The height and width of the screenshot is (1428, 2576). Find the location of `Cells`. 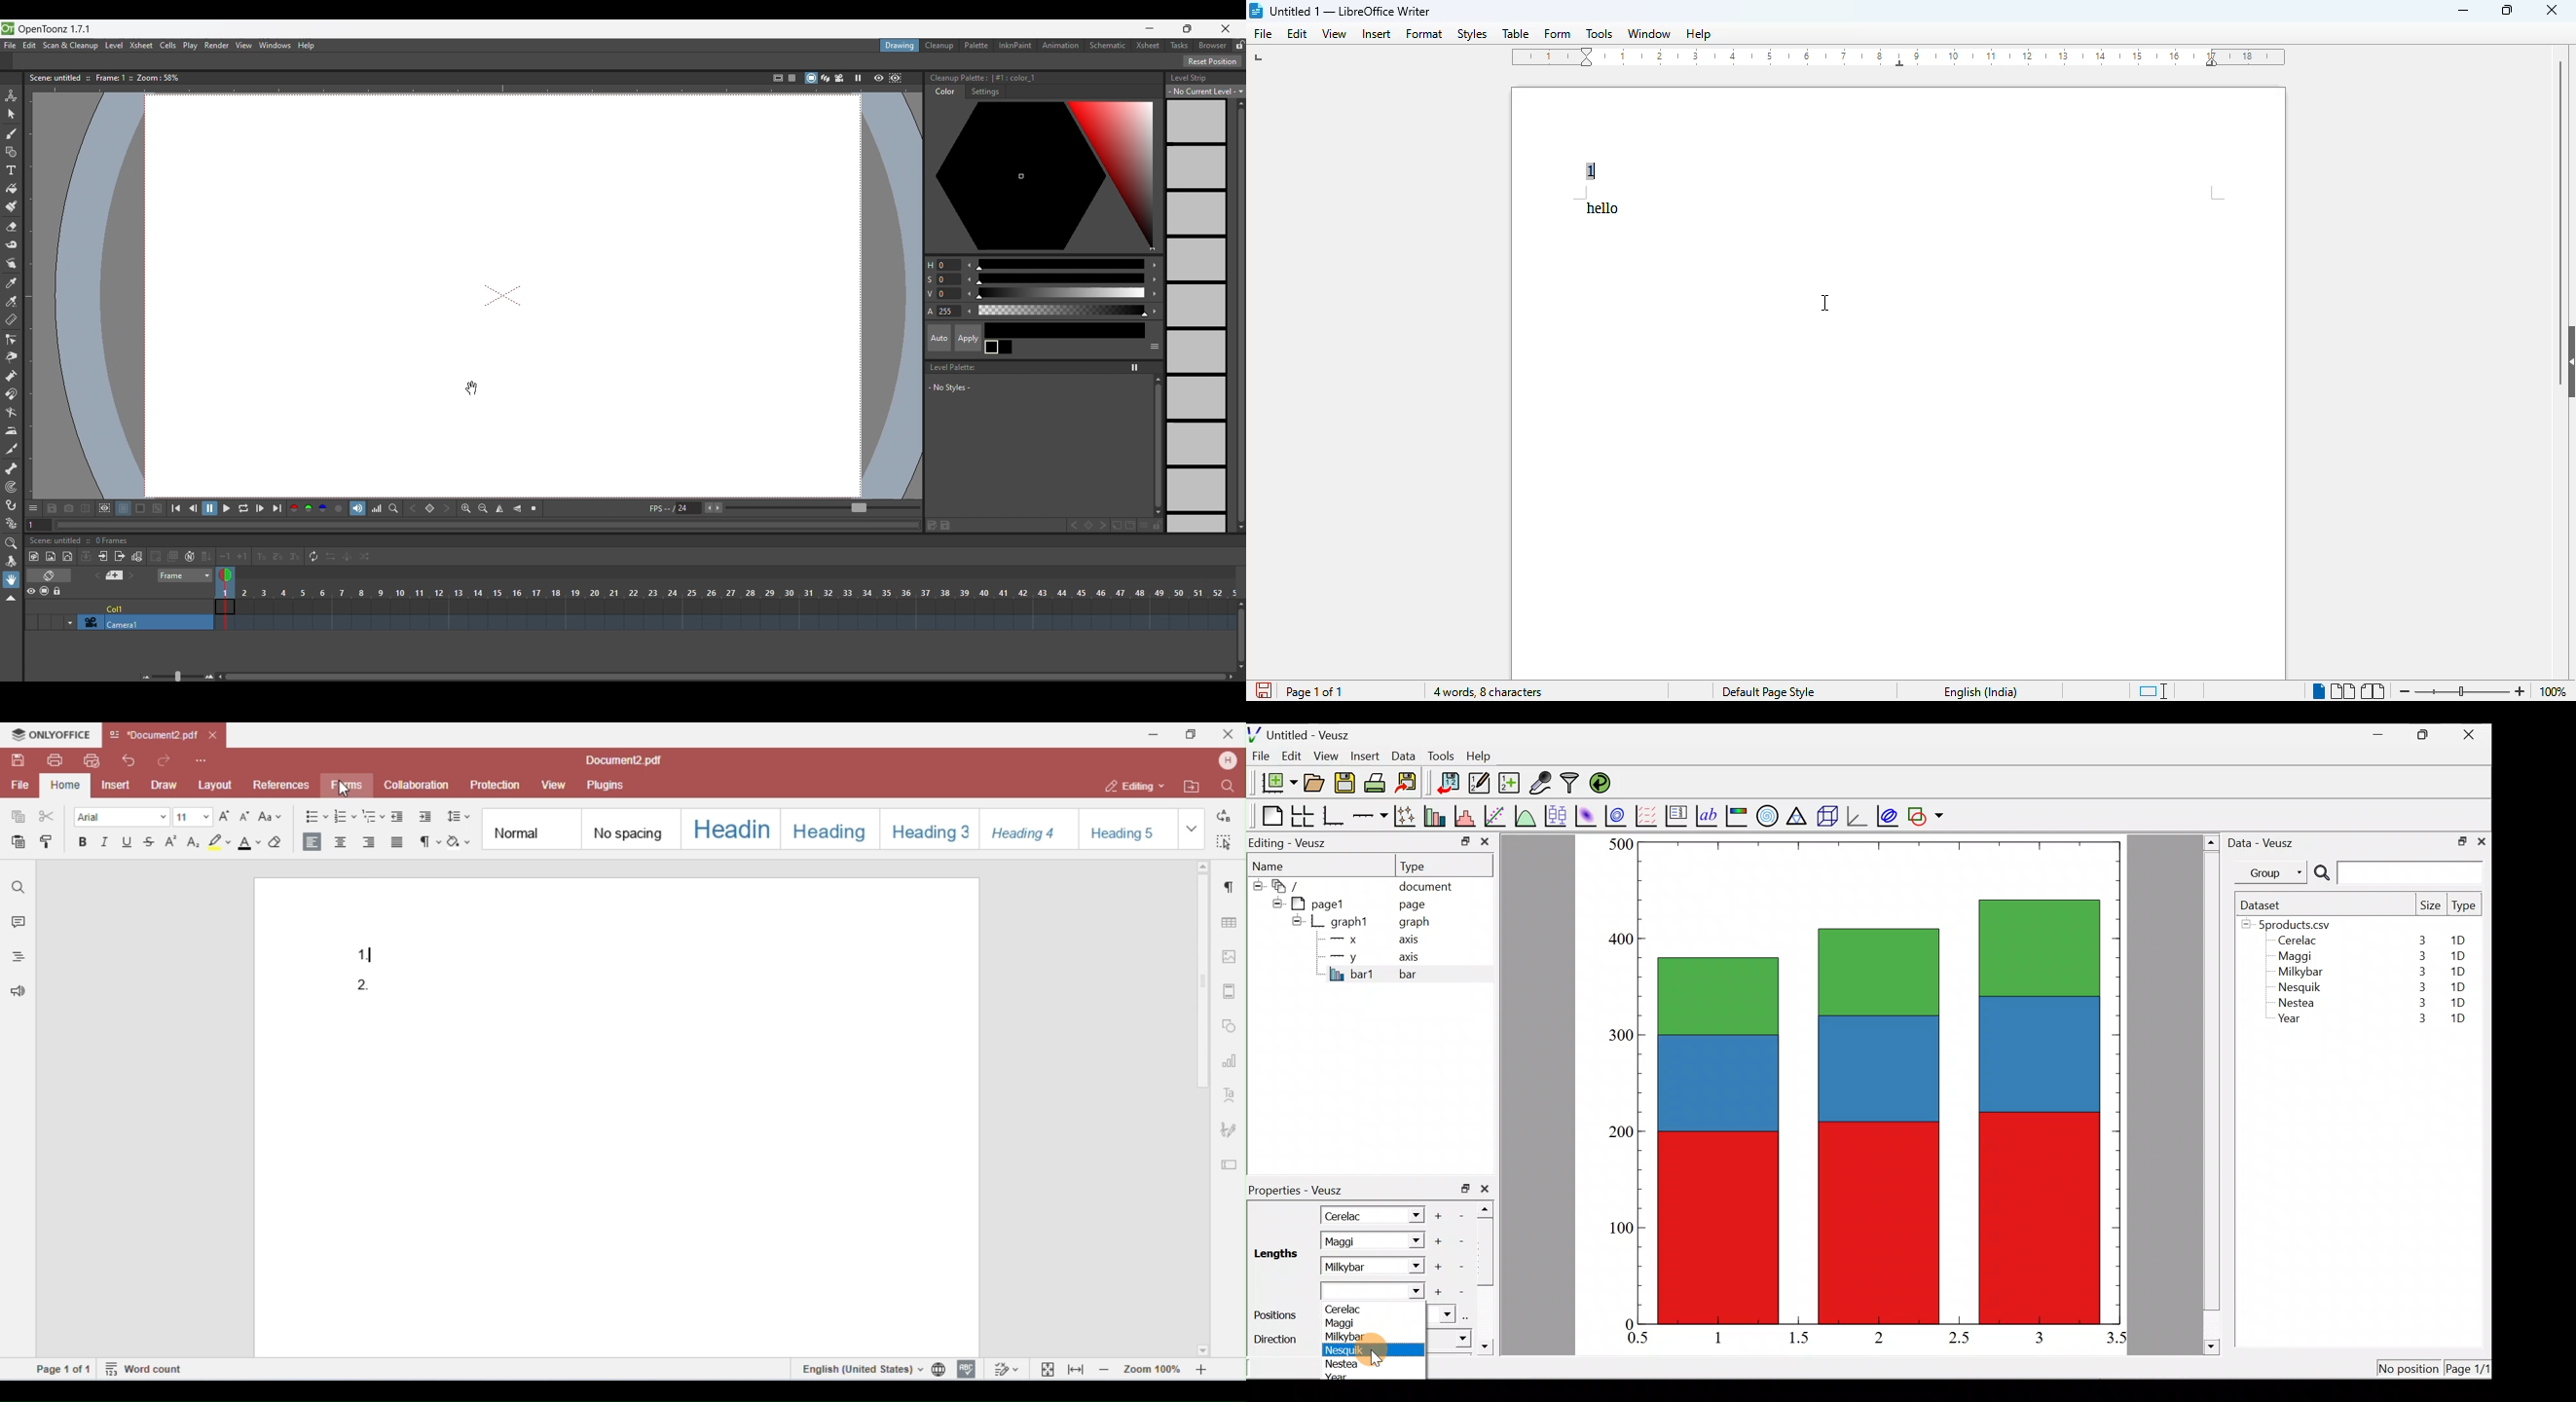

Cells is located at coordinates (168, 45).